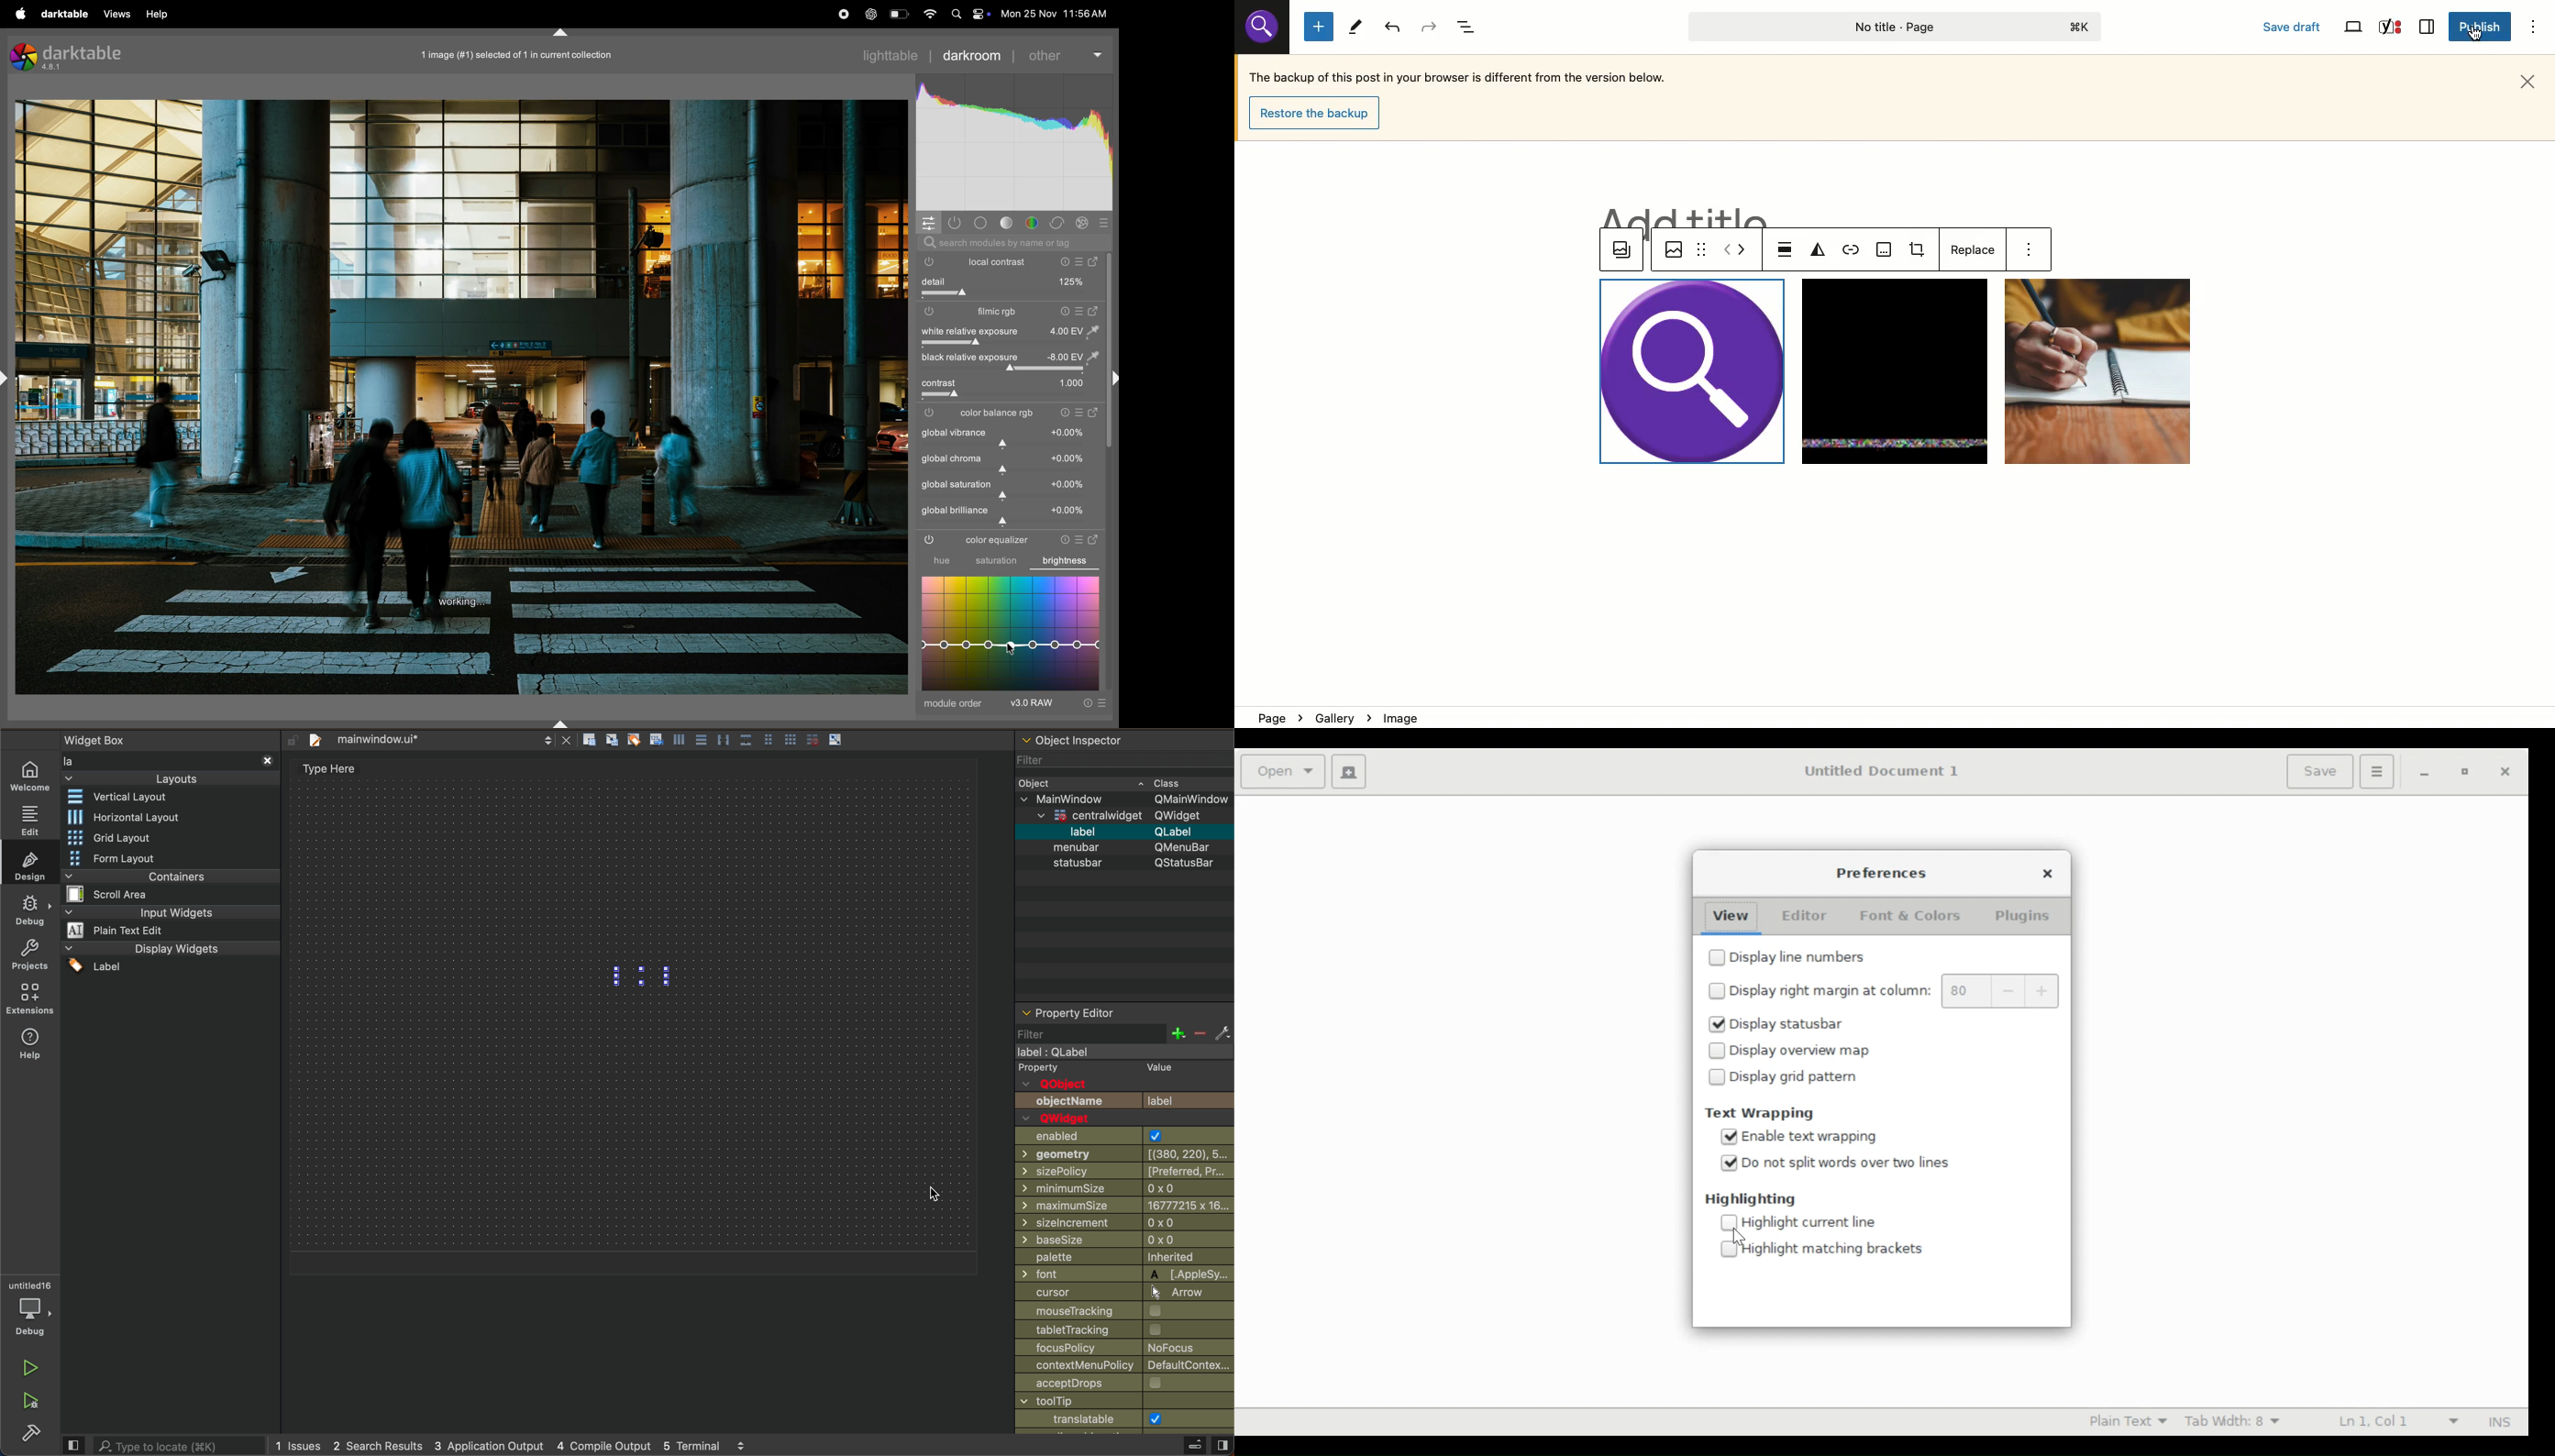  Describe the element at coordinates (2295, 28) in the screenshot. I see `Save draft` at that location.